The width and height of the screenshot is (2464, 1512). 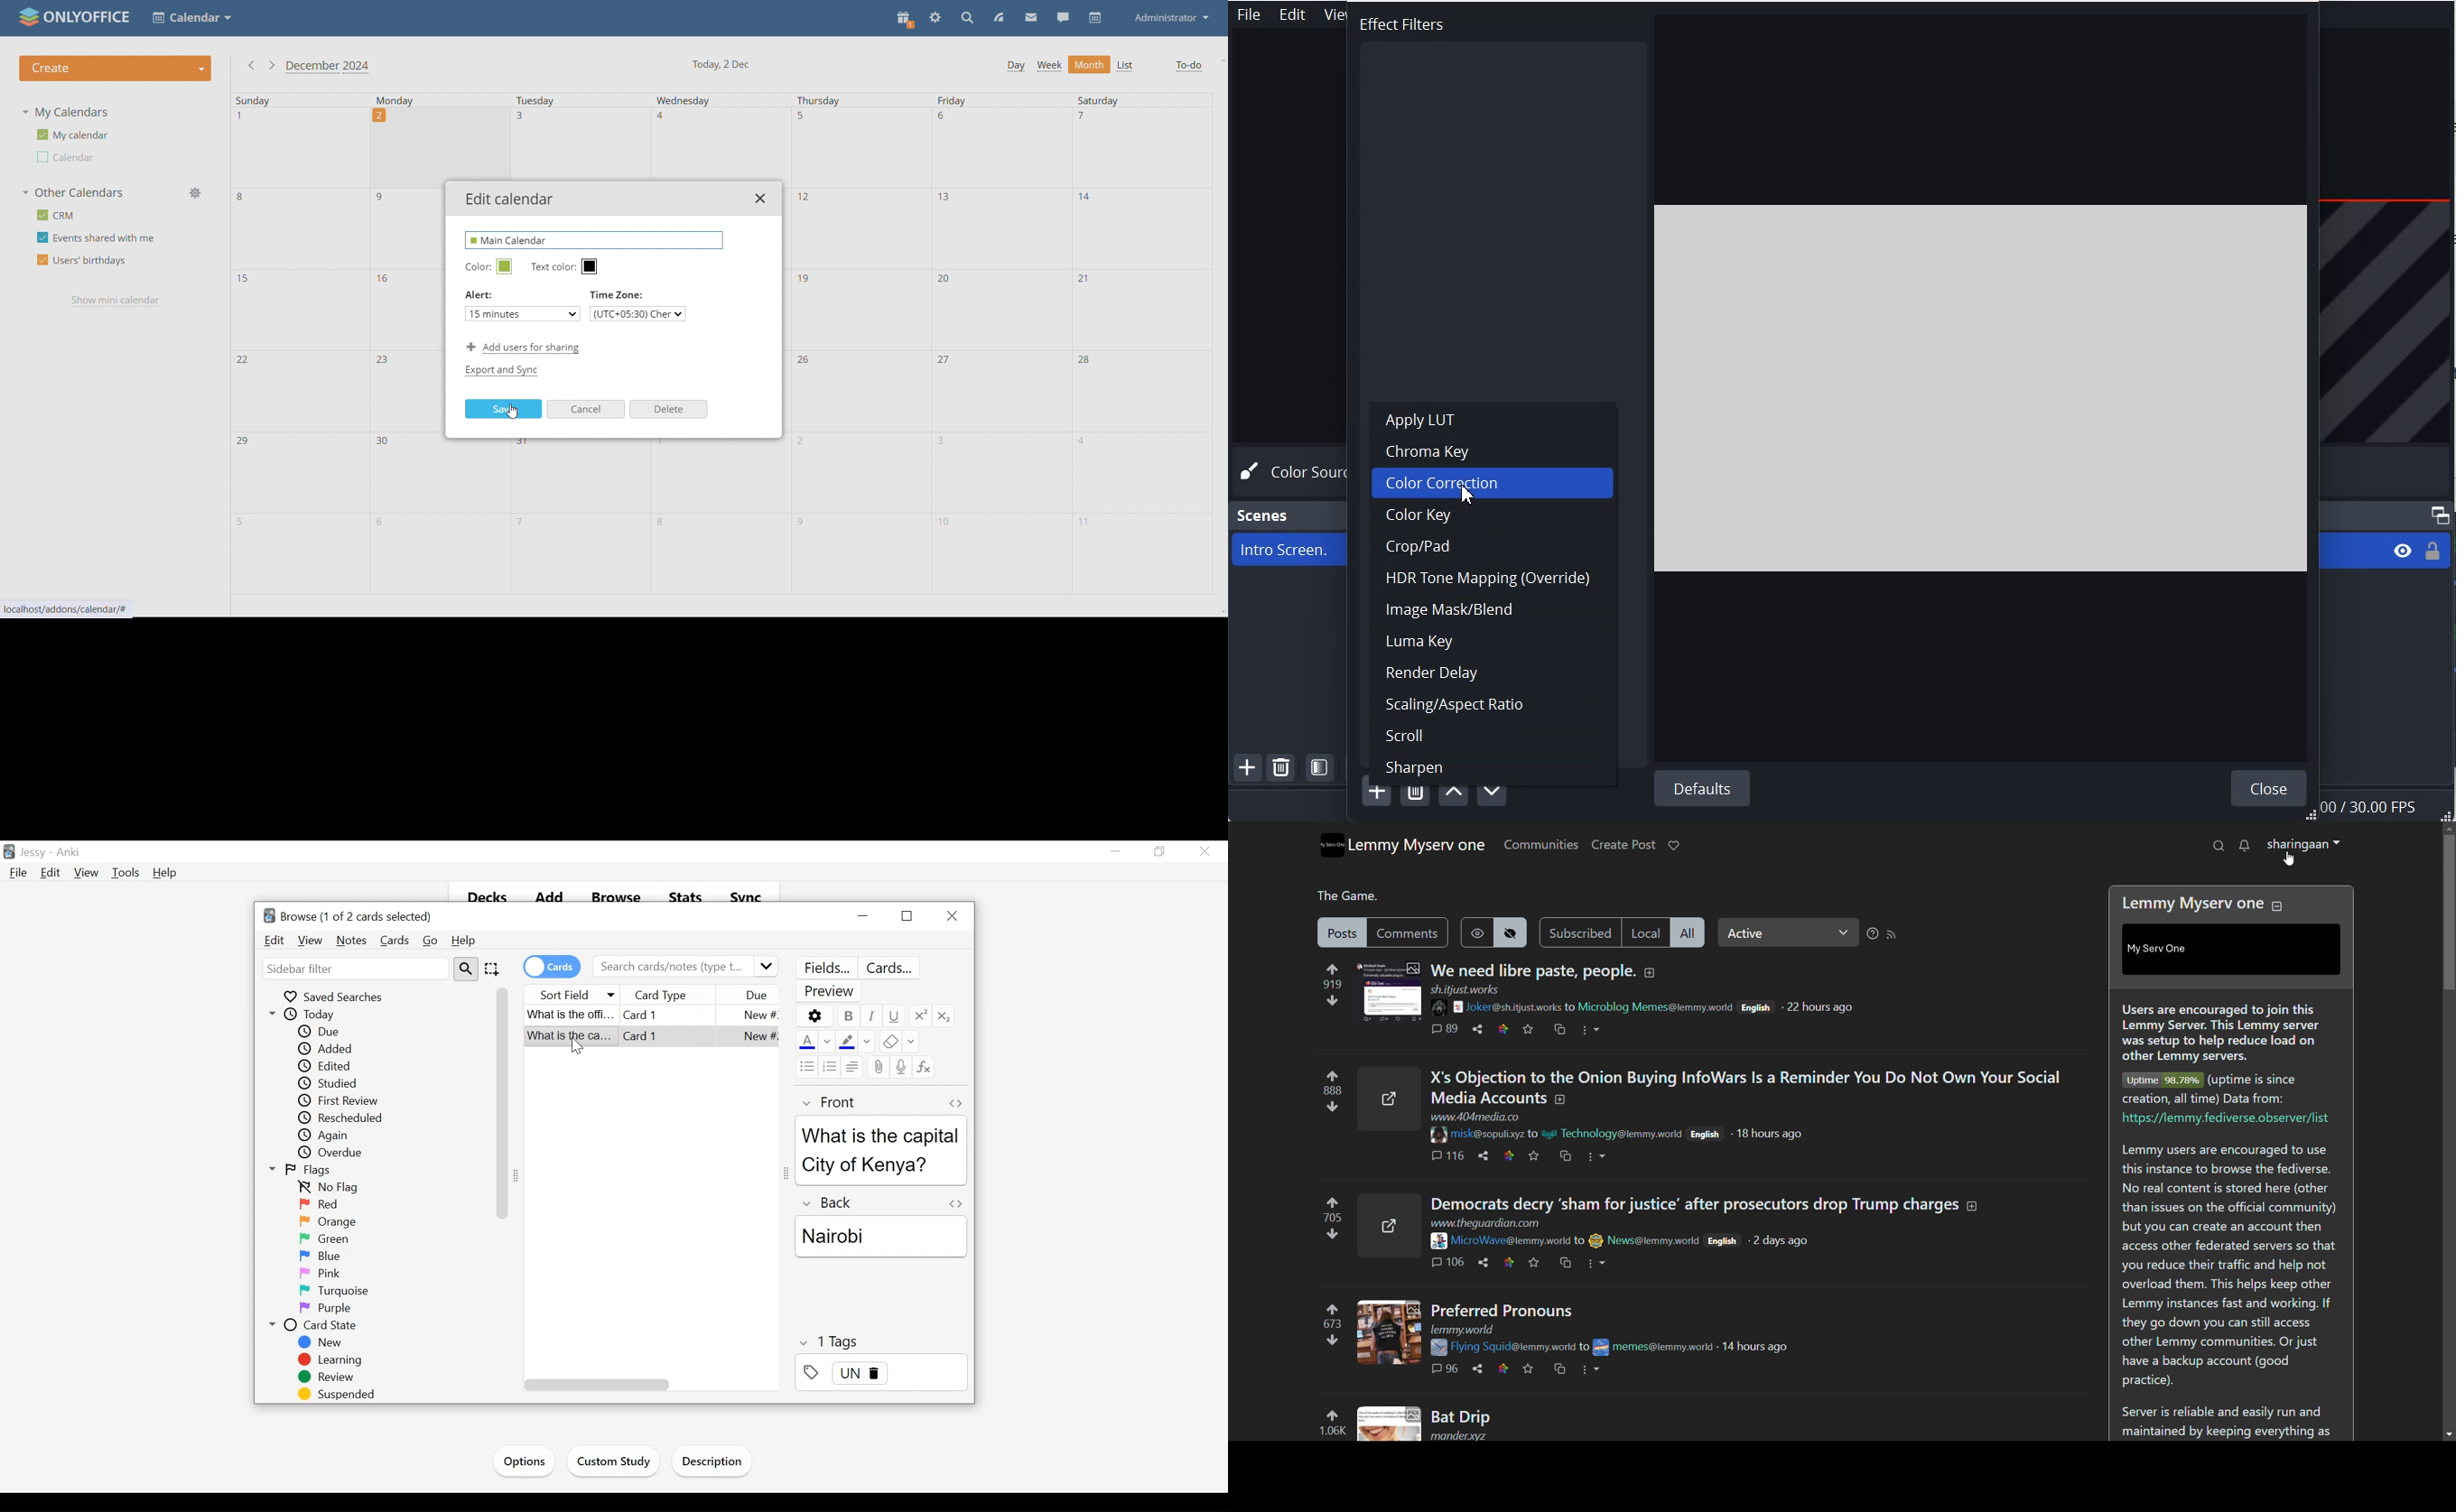 I want to click on Front Field, so click(x=881, y=1164).